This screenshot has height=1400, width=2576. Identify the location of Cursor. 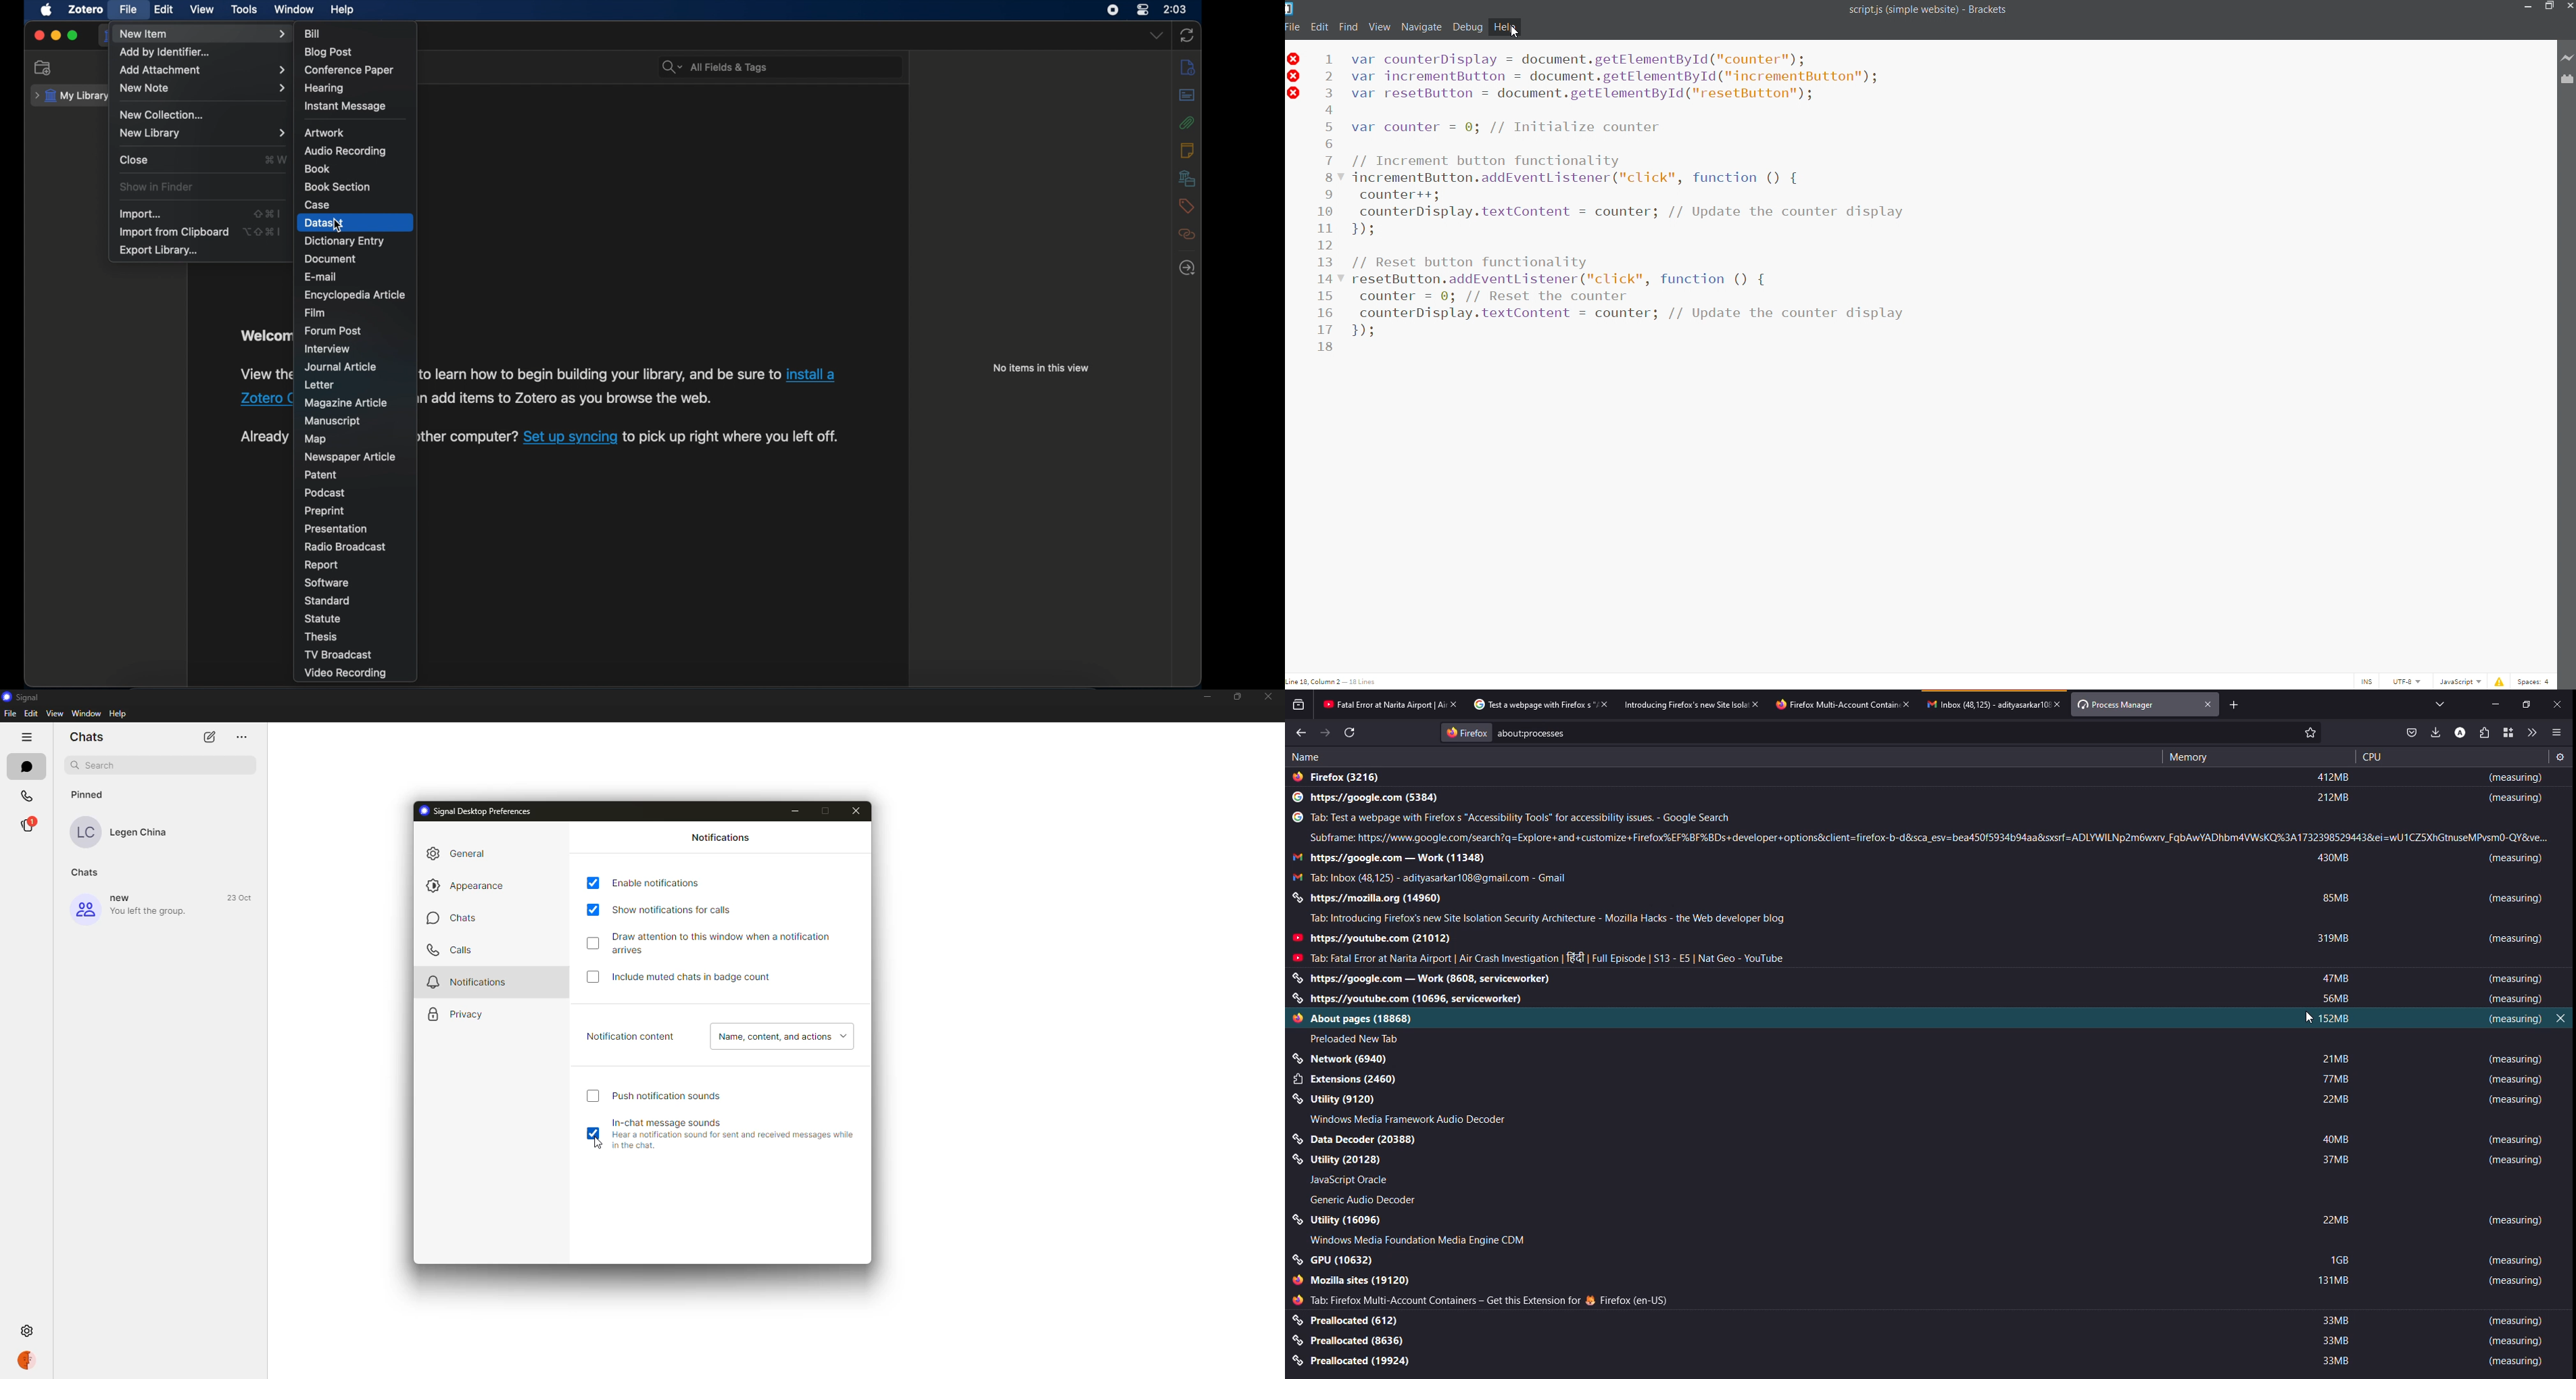
(1519, 32).